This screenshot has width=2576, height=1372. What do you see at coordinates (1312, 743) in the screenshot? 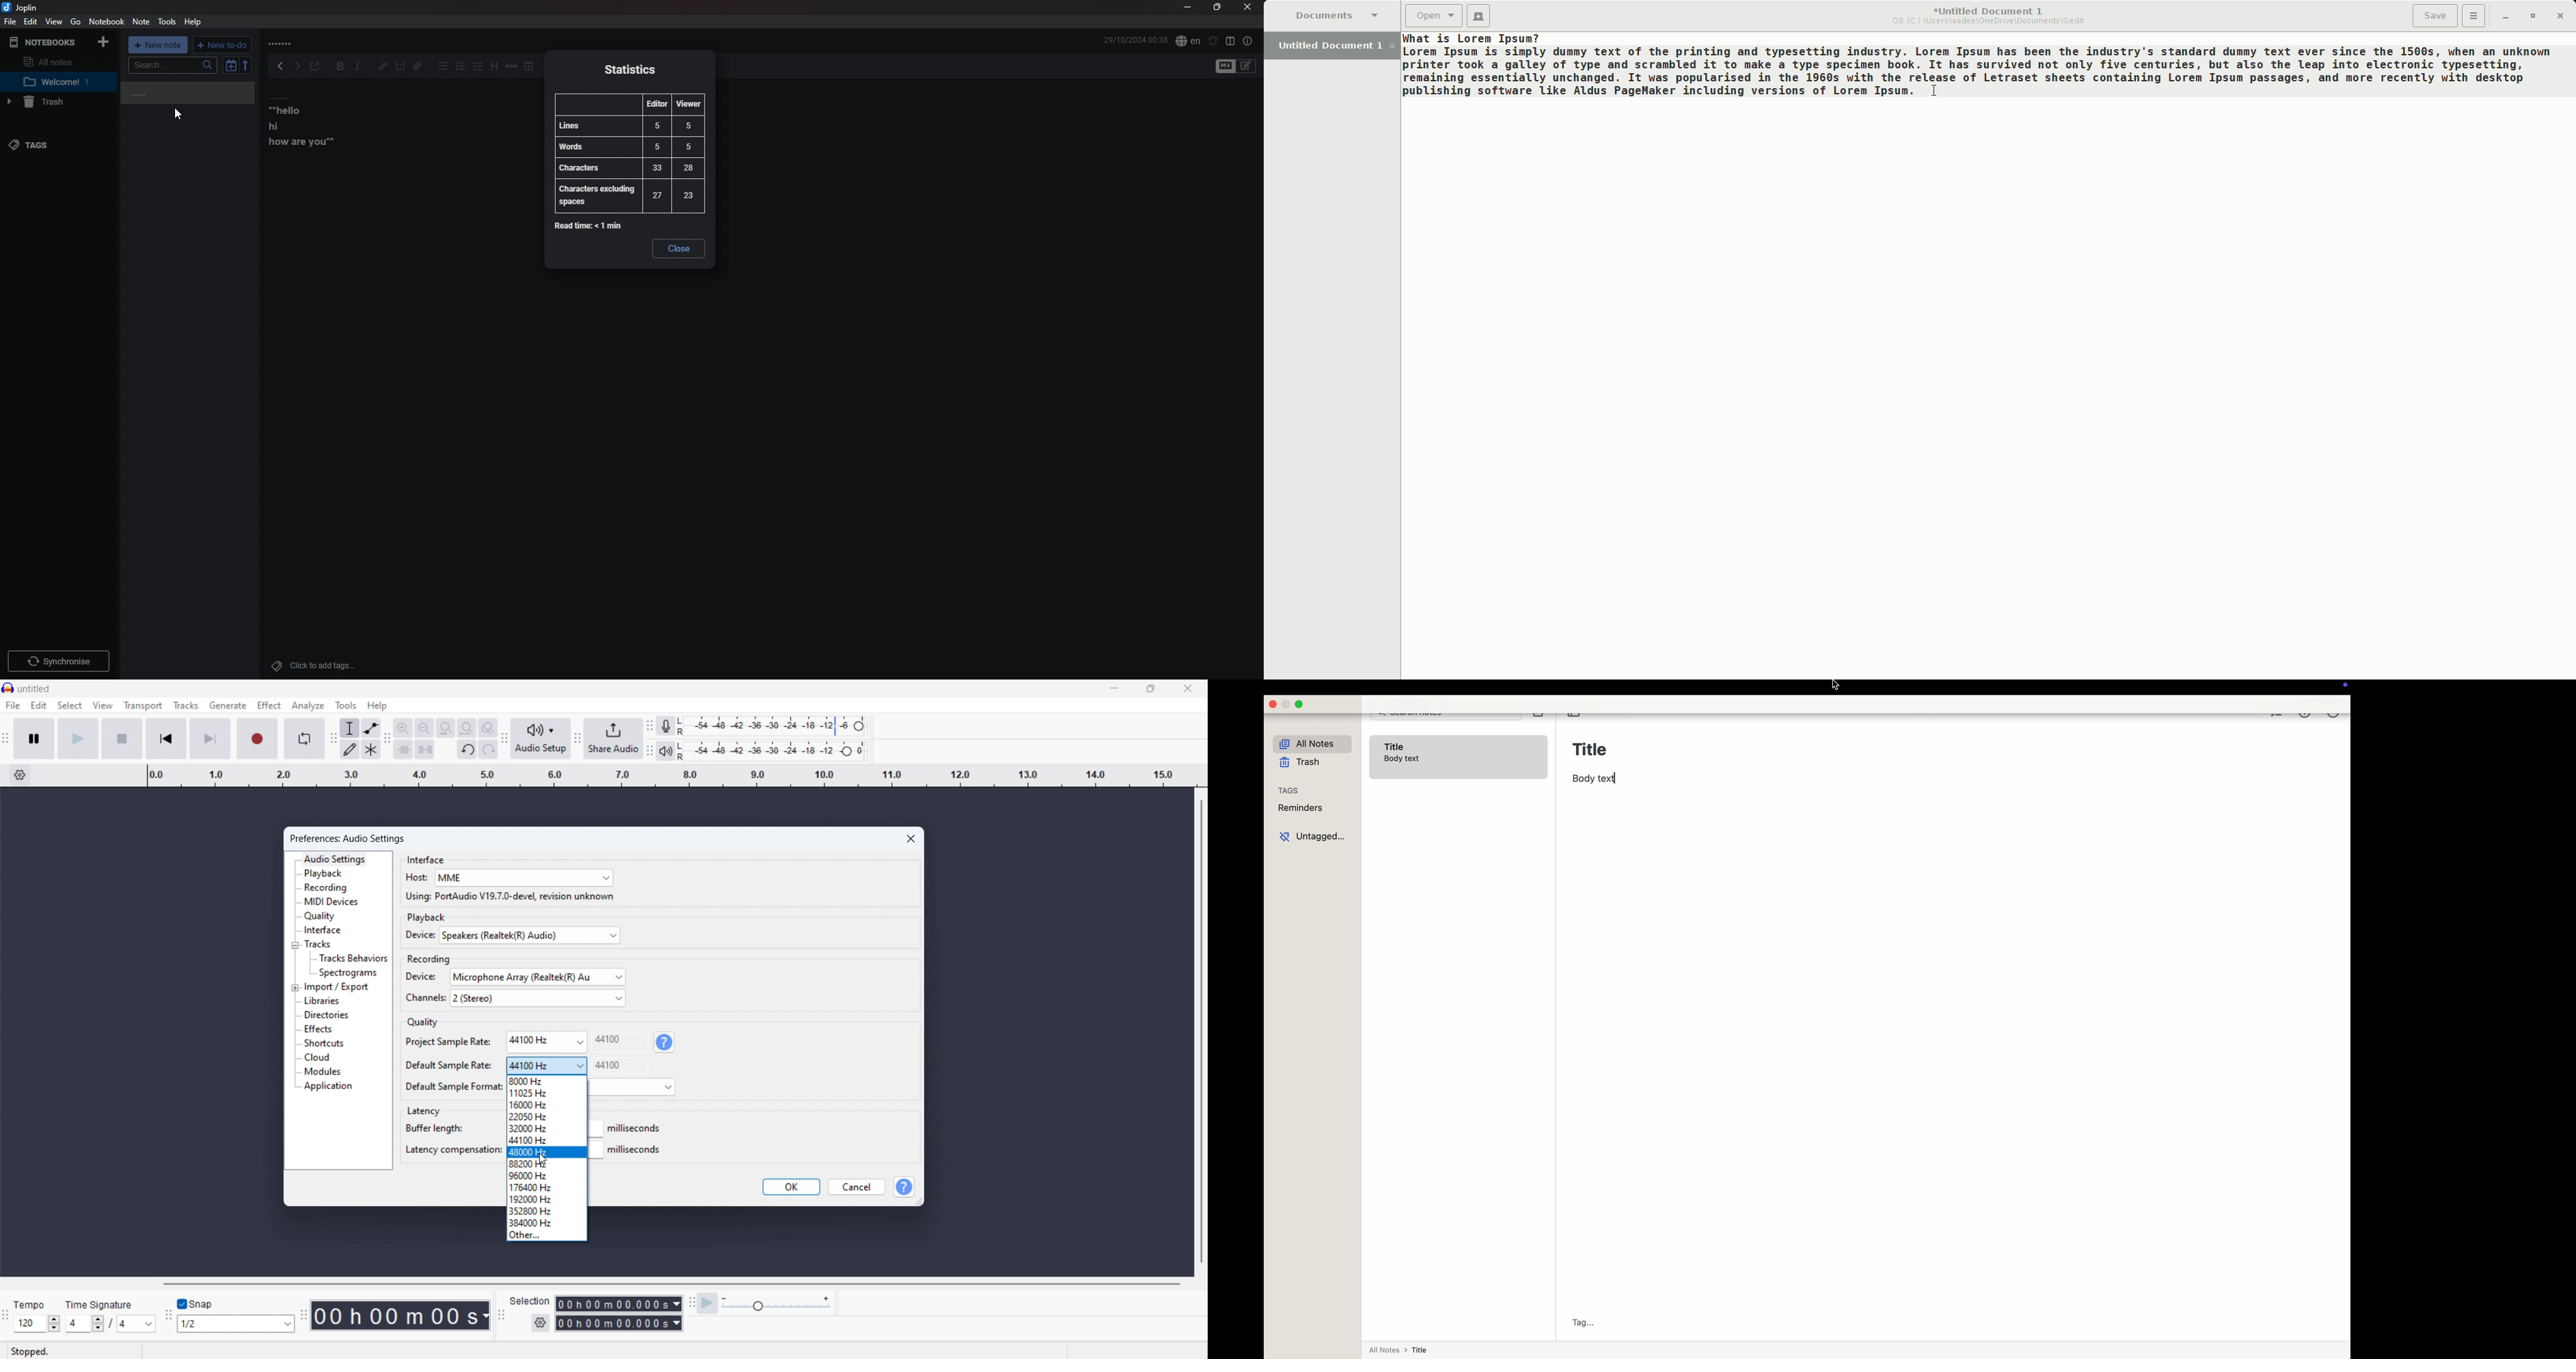
I see `all notes` at bounding box center [1312, 743].